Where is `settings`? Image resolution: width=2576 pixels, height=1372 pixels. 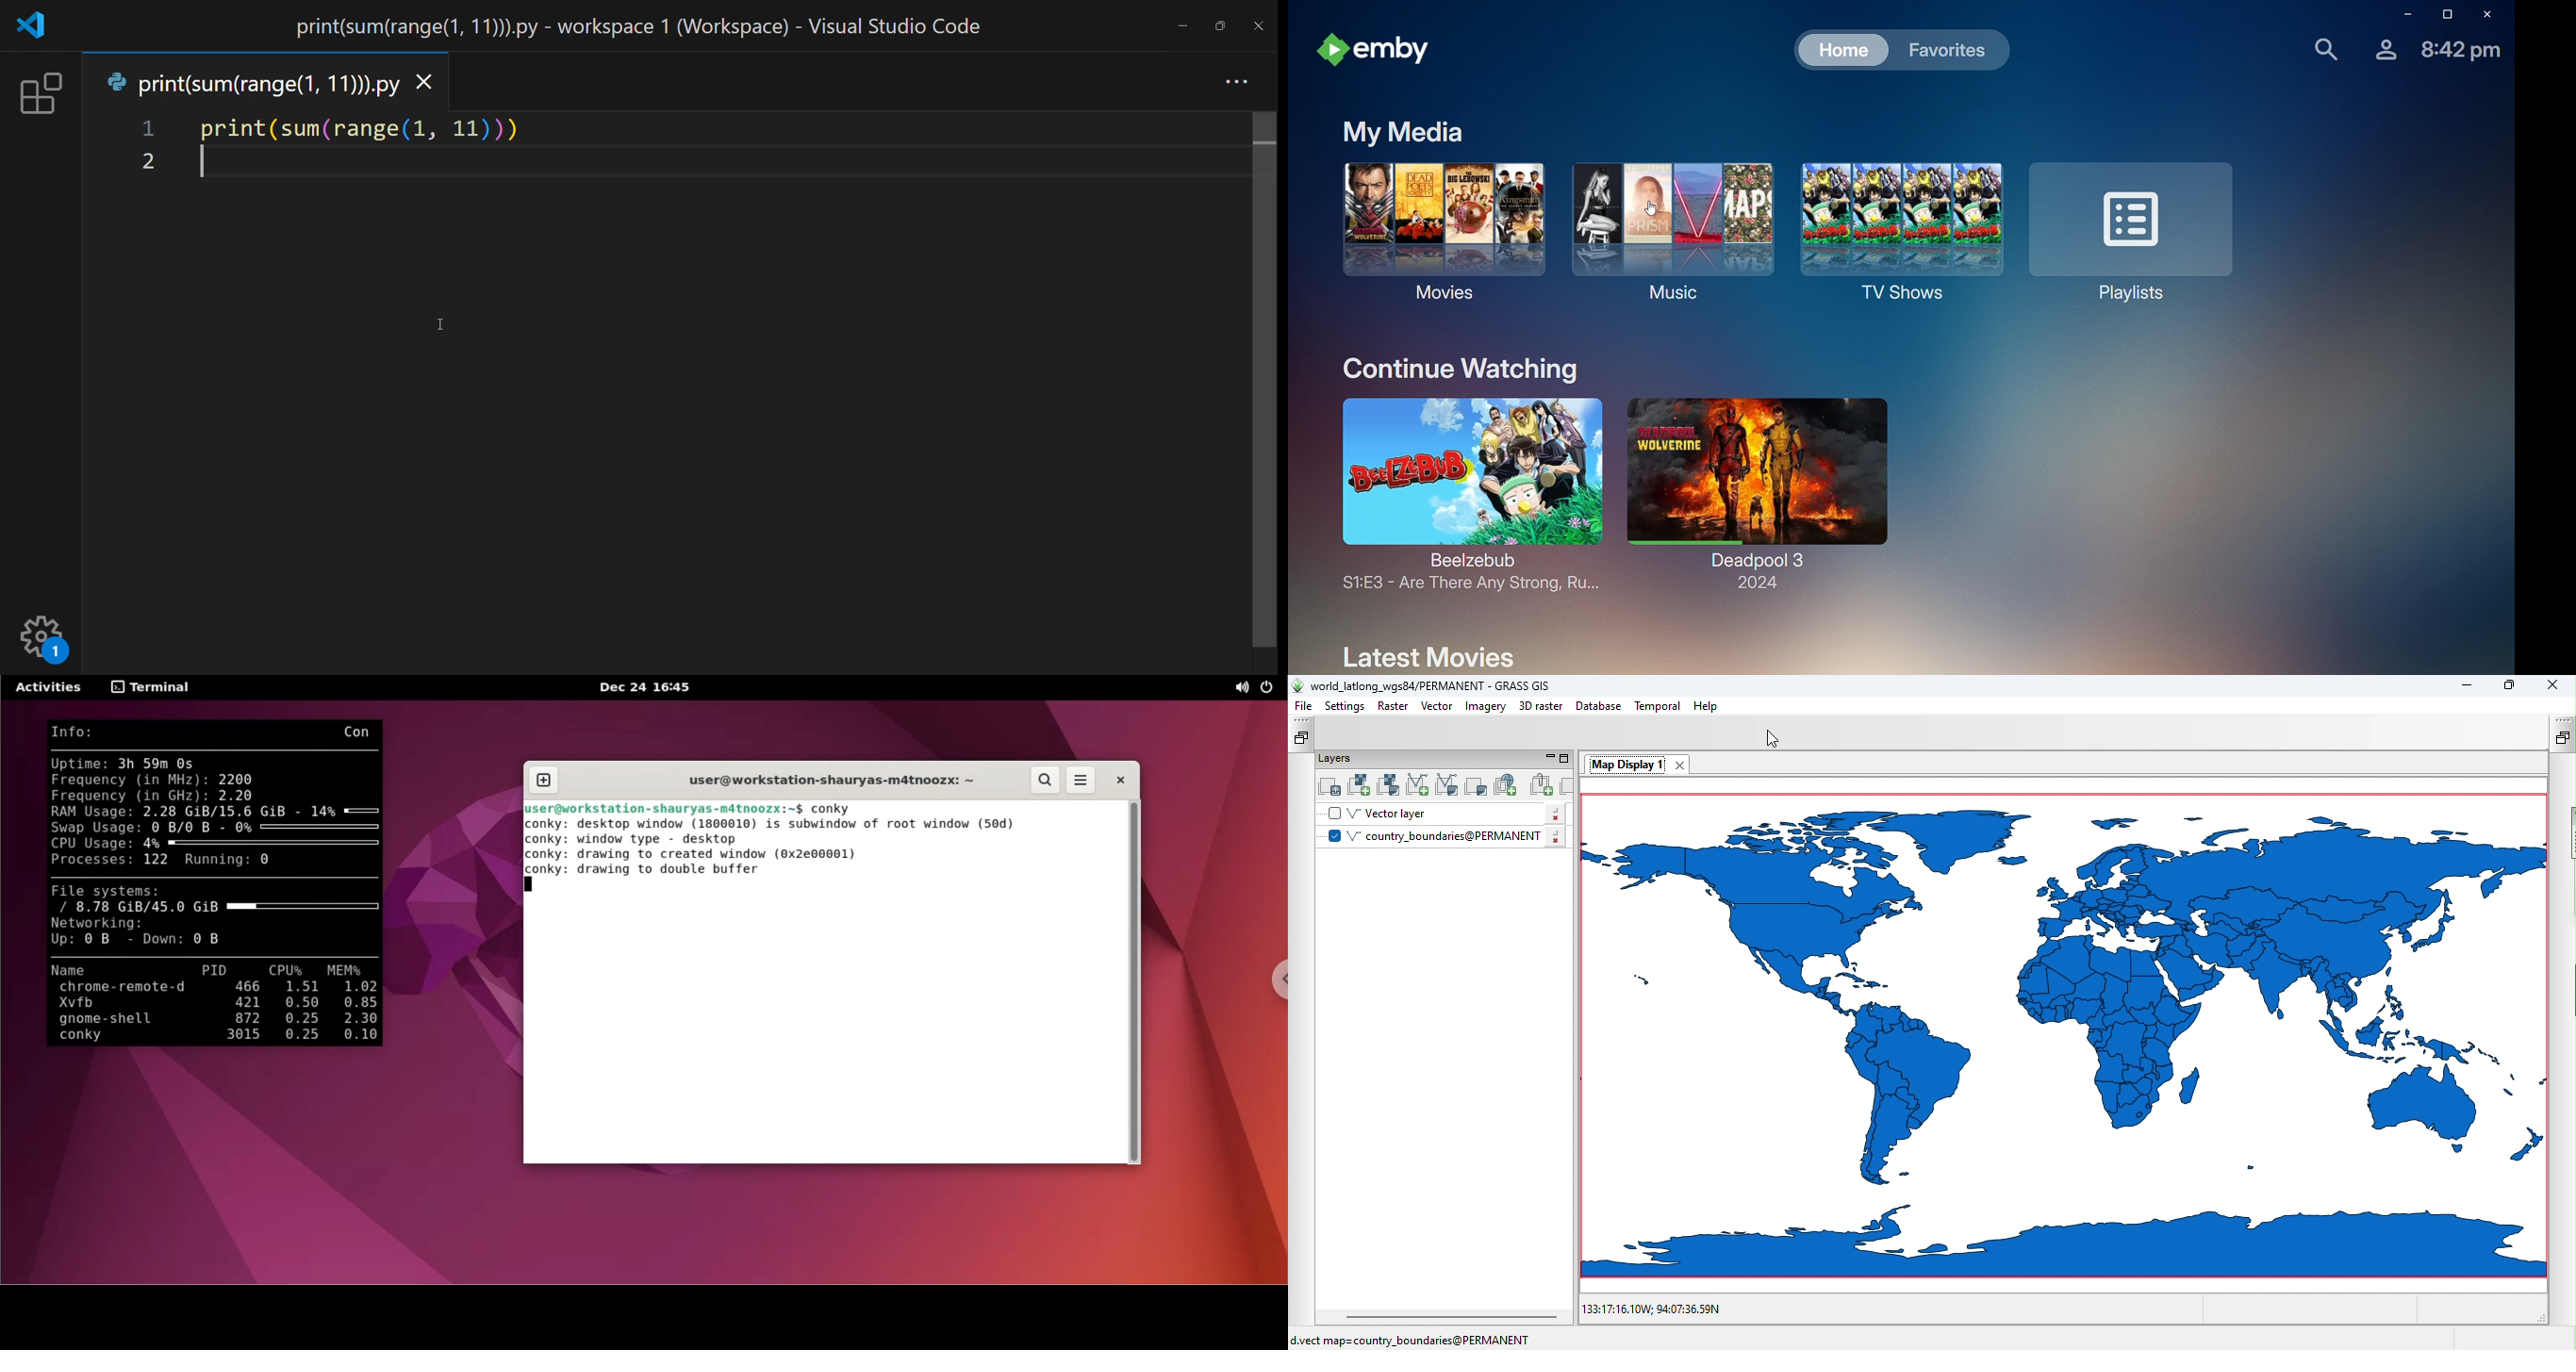
settings is located at coordinates (45, 634).